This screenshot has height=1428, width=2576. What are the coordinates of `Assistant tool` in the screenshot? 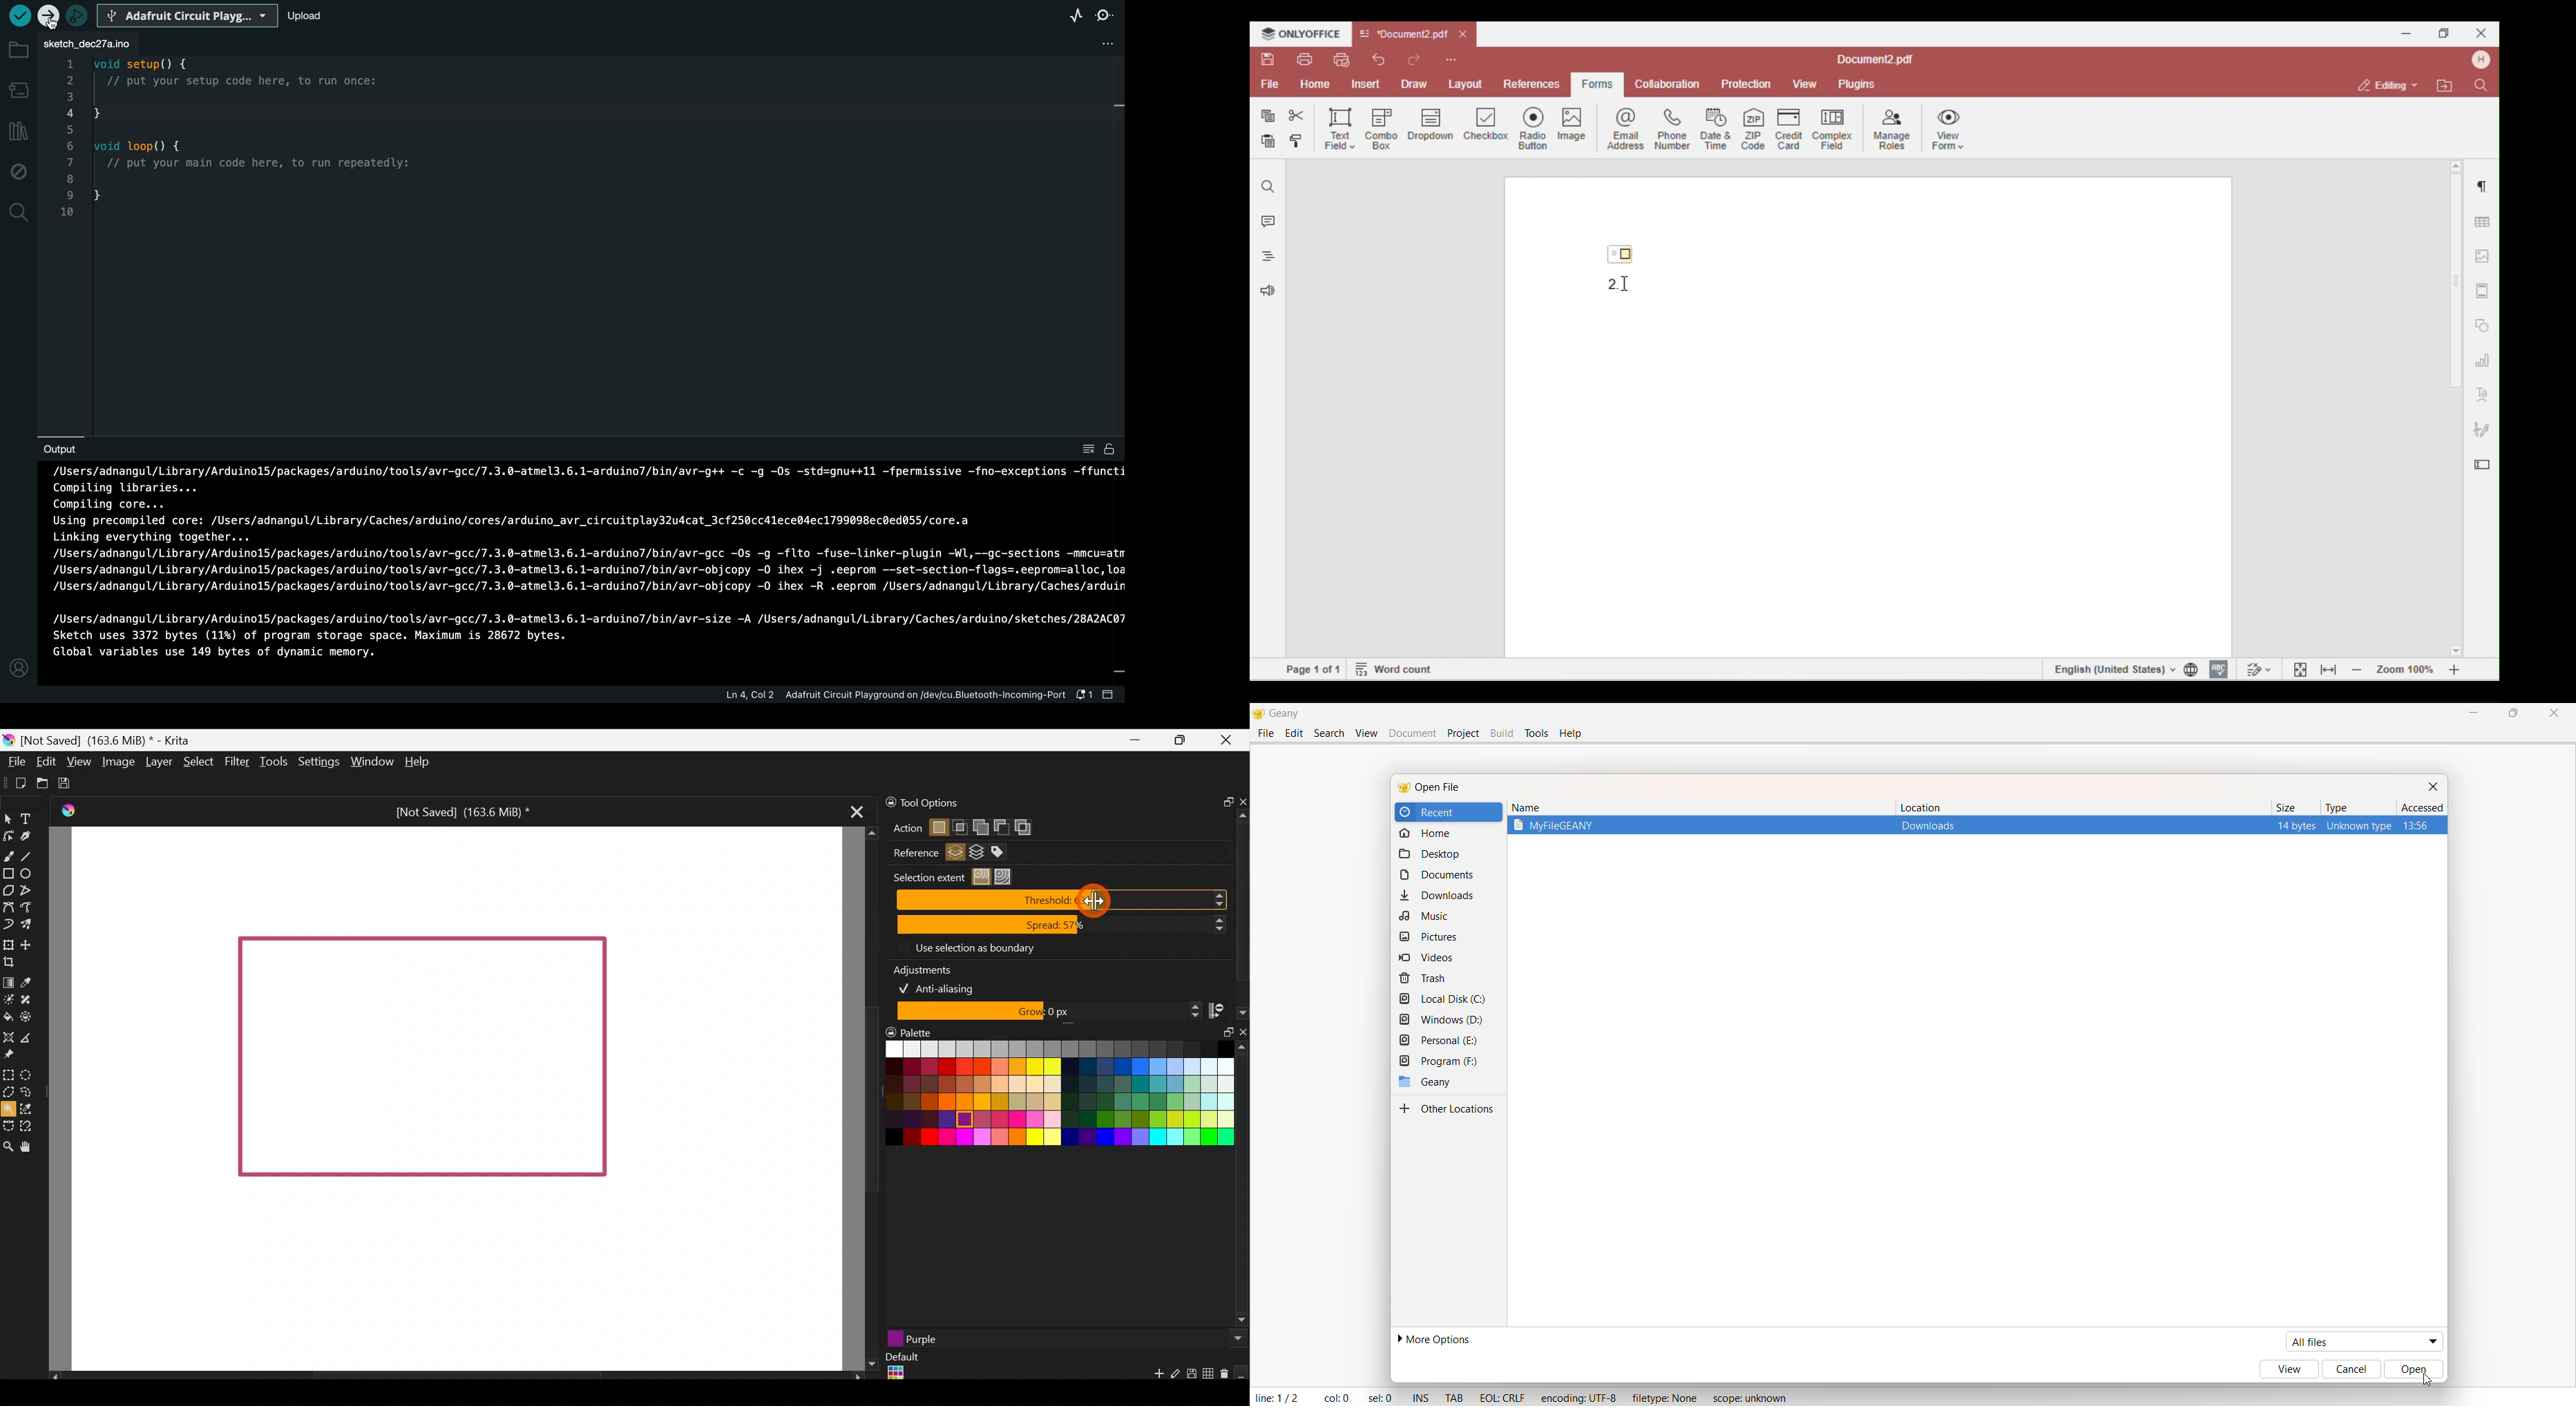 It's located at (8, 1036).